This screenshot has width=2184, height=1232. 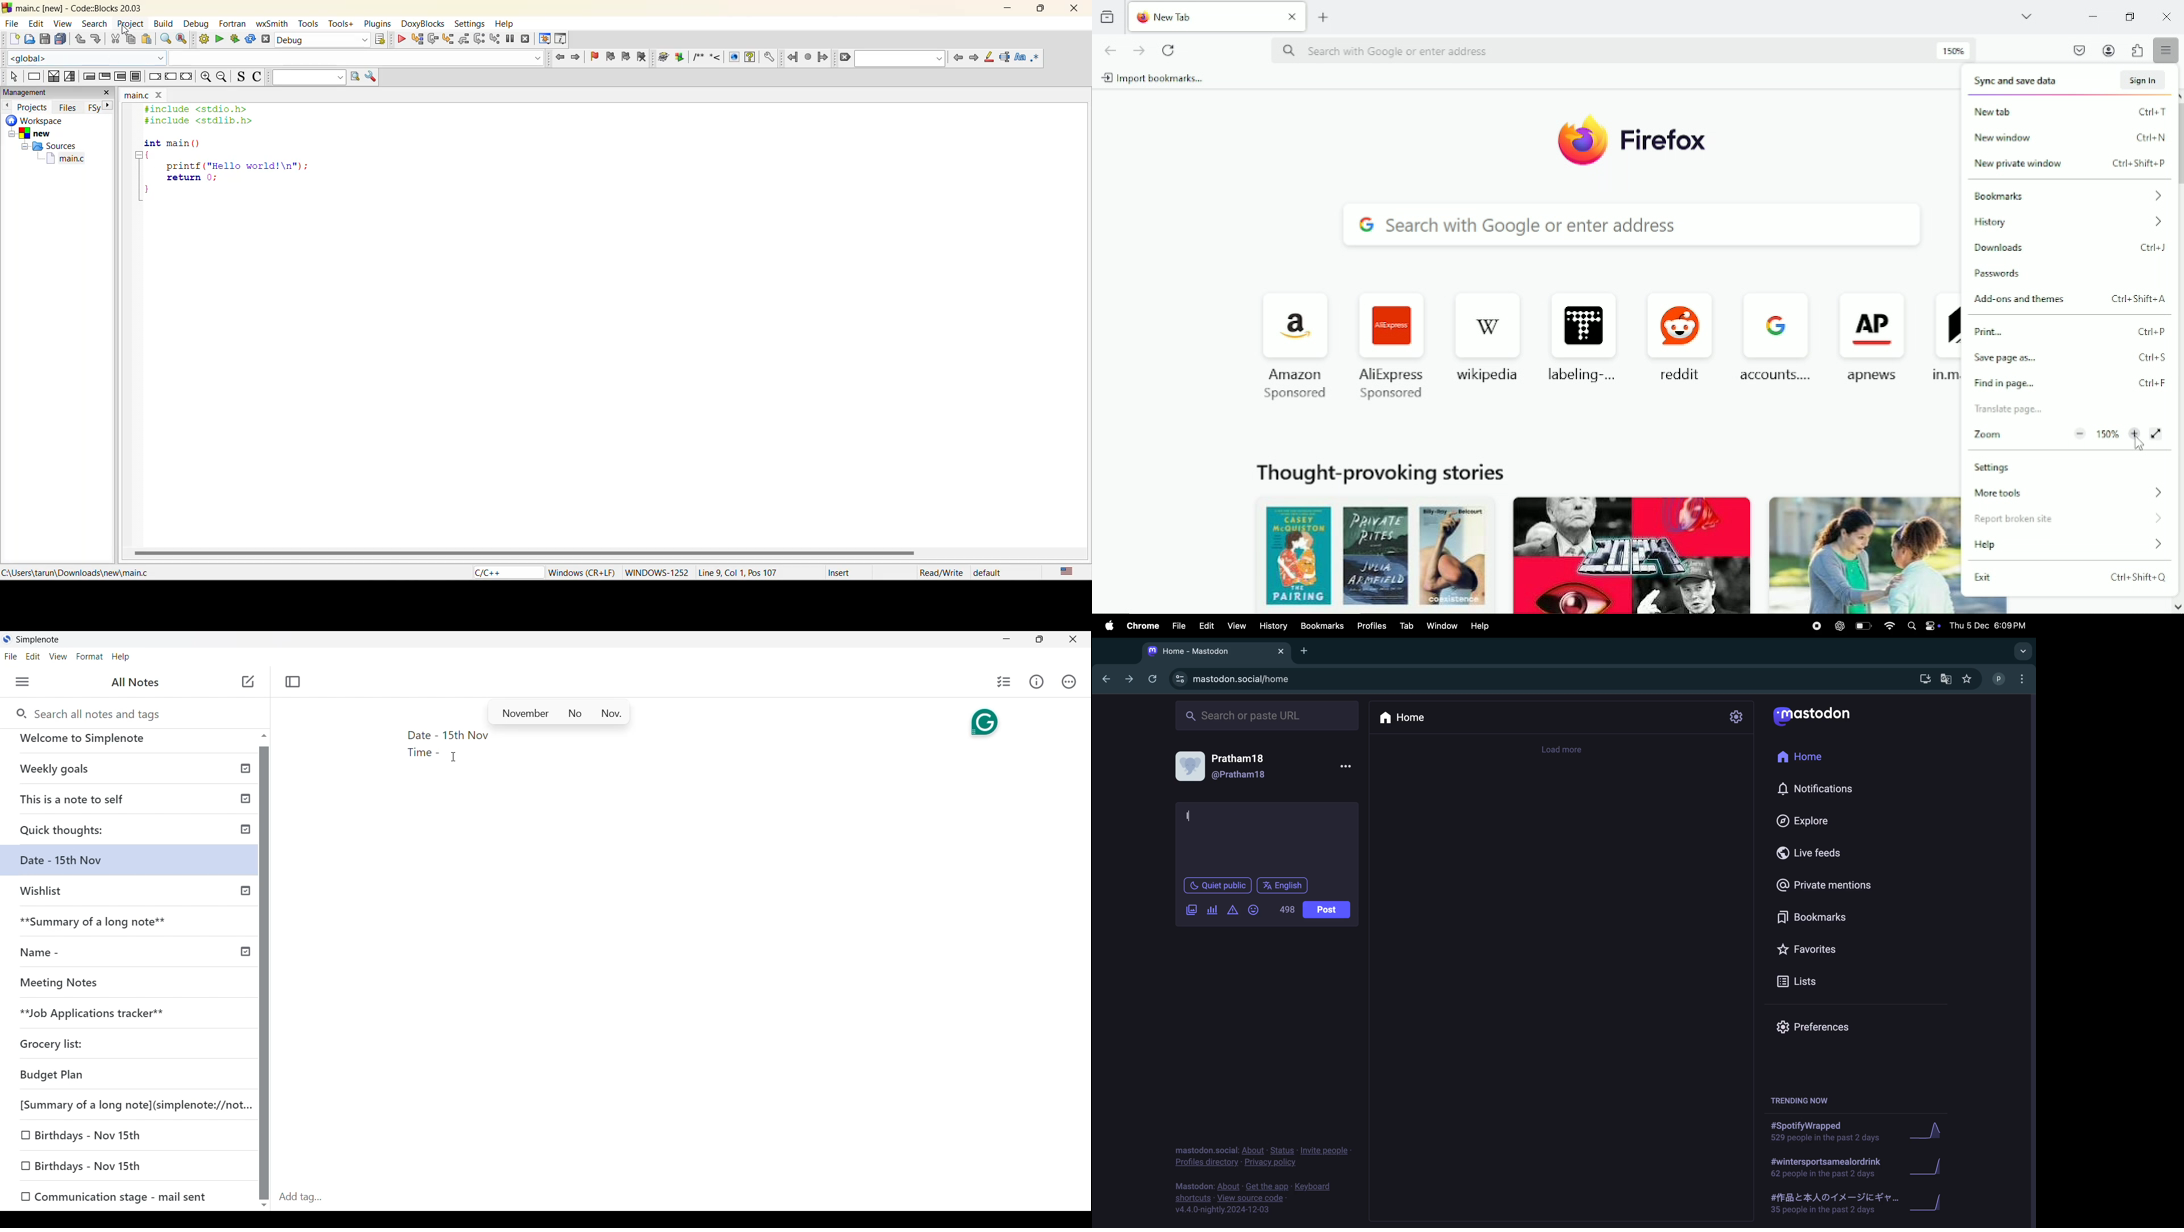 What do you see at coordinates (1969, 681) in the screenshot?
I see `favourites` at bounding box center [1969, 681].